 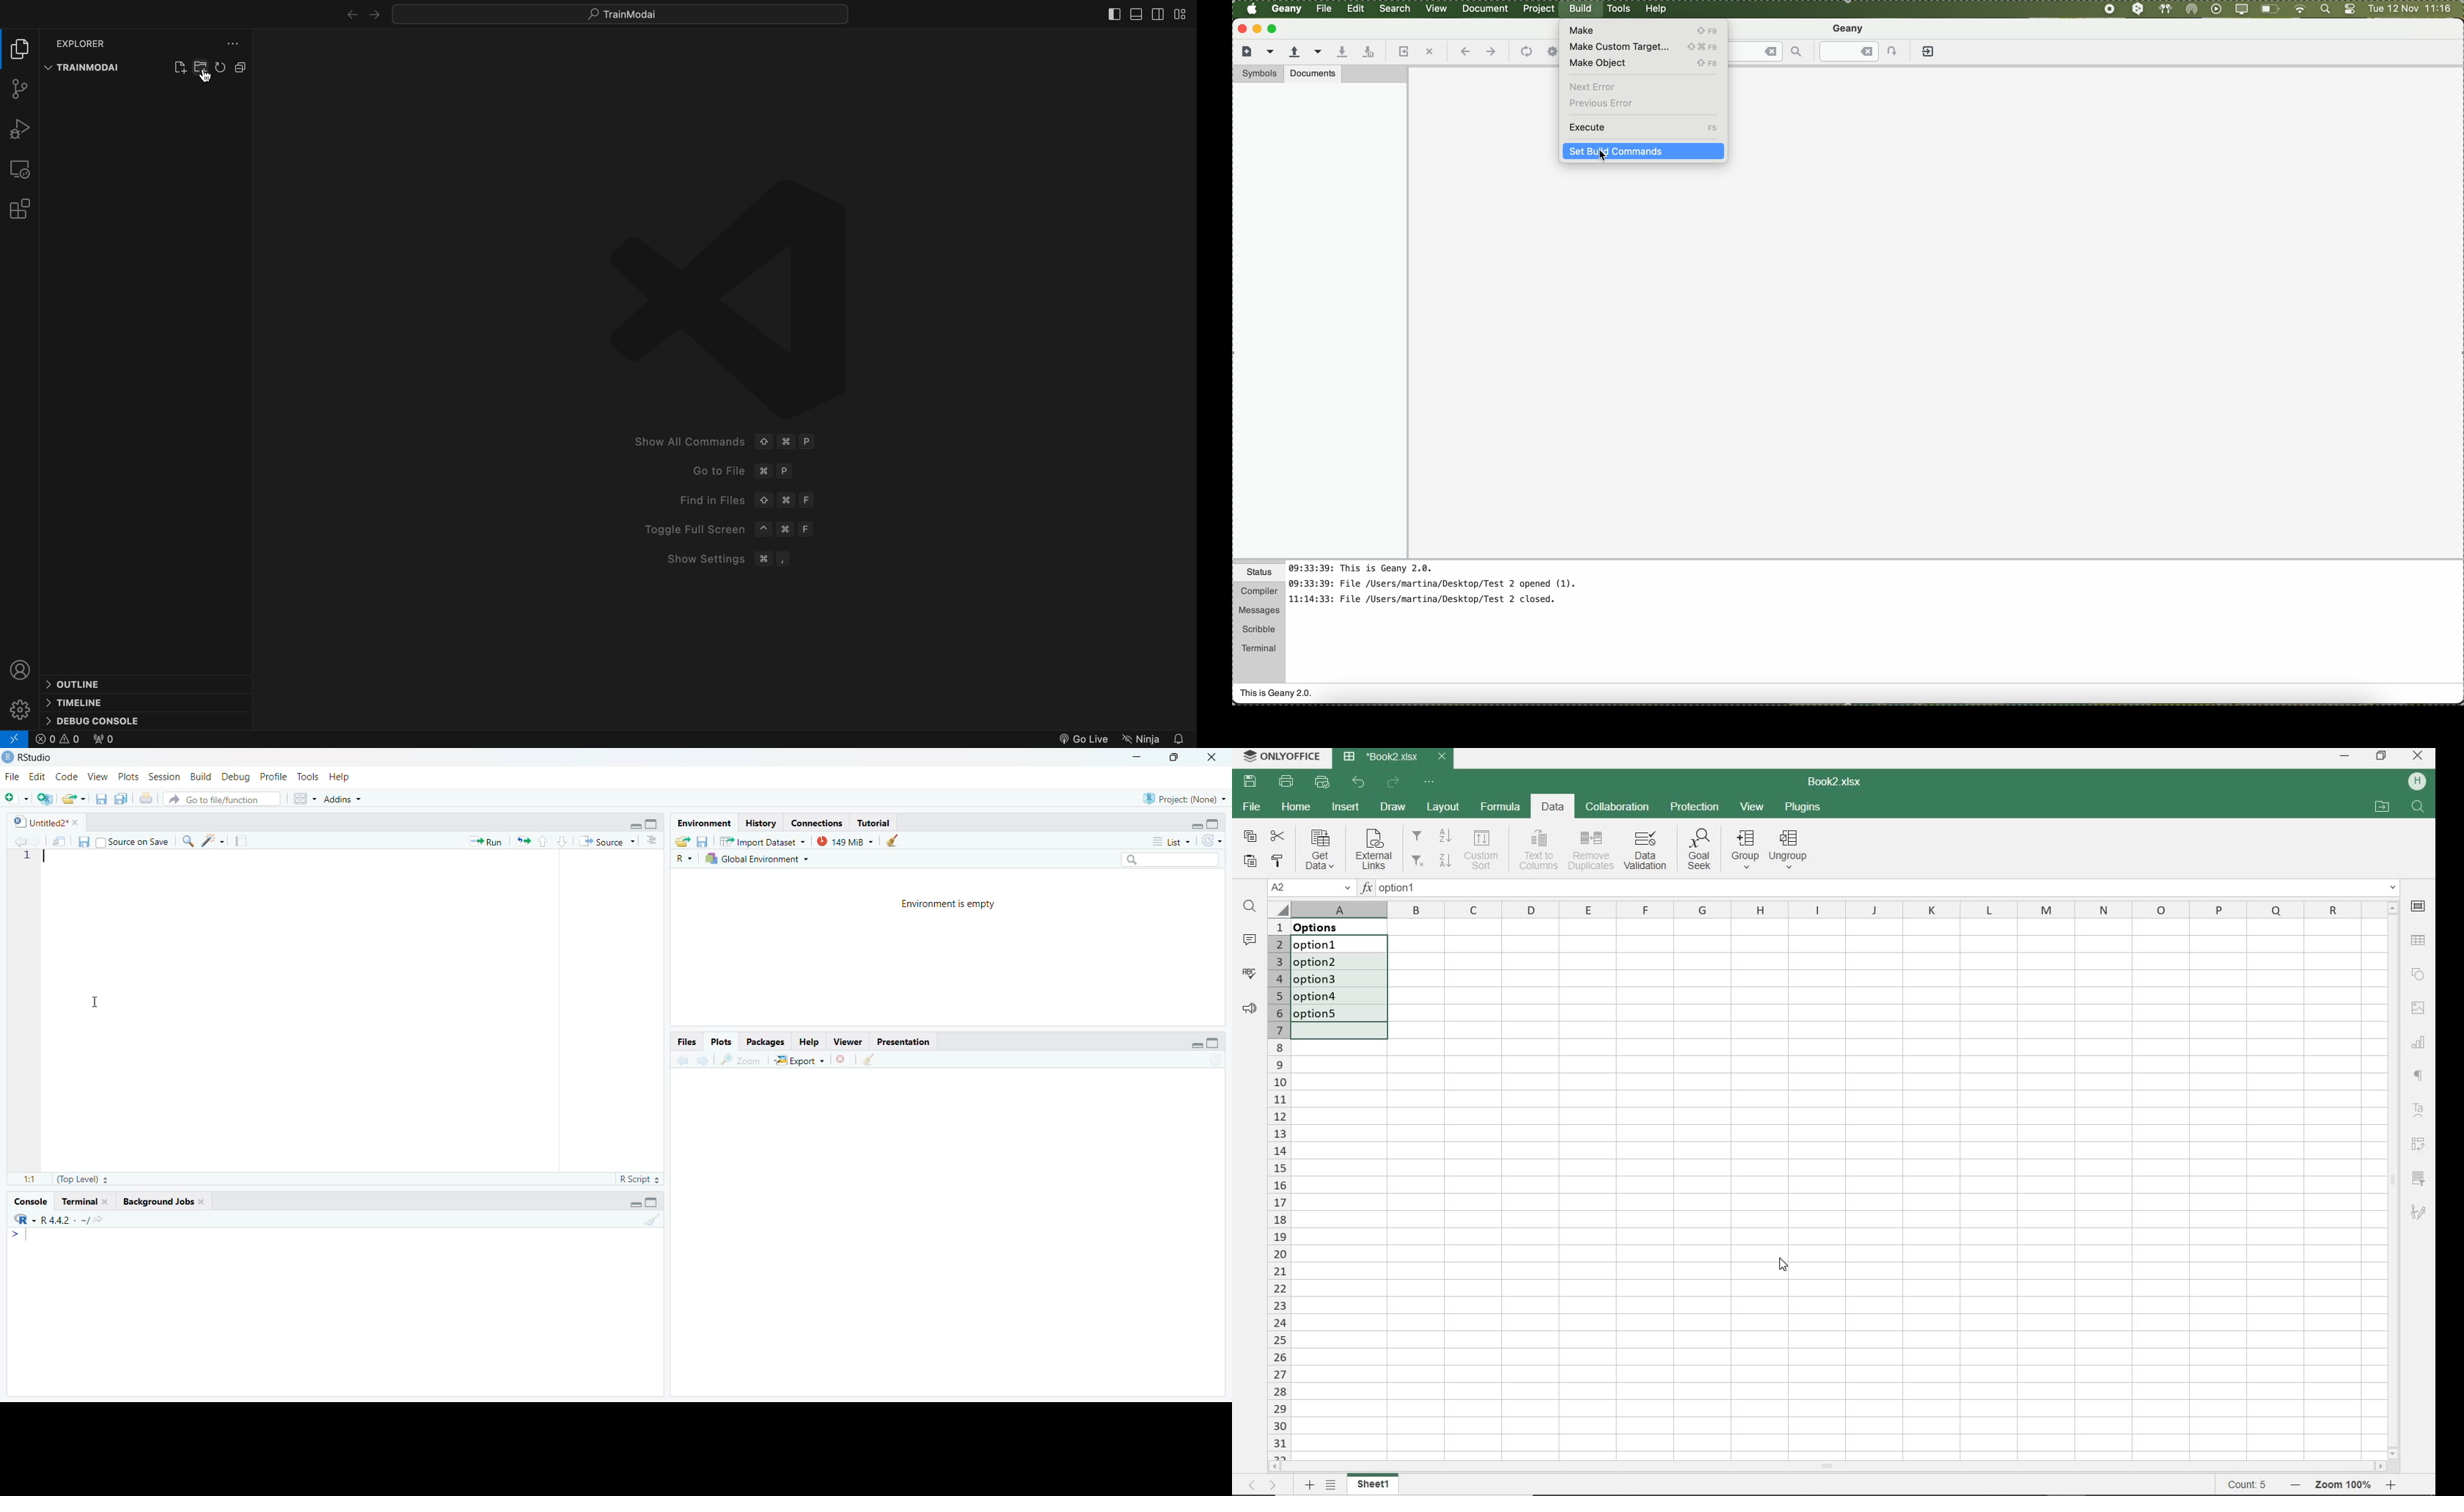 I want to click on messages, so click(x=1258, y=611).